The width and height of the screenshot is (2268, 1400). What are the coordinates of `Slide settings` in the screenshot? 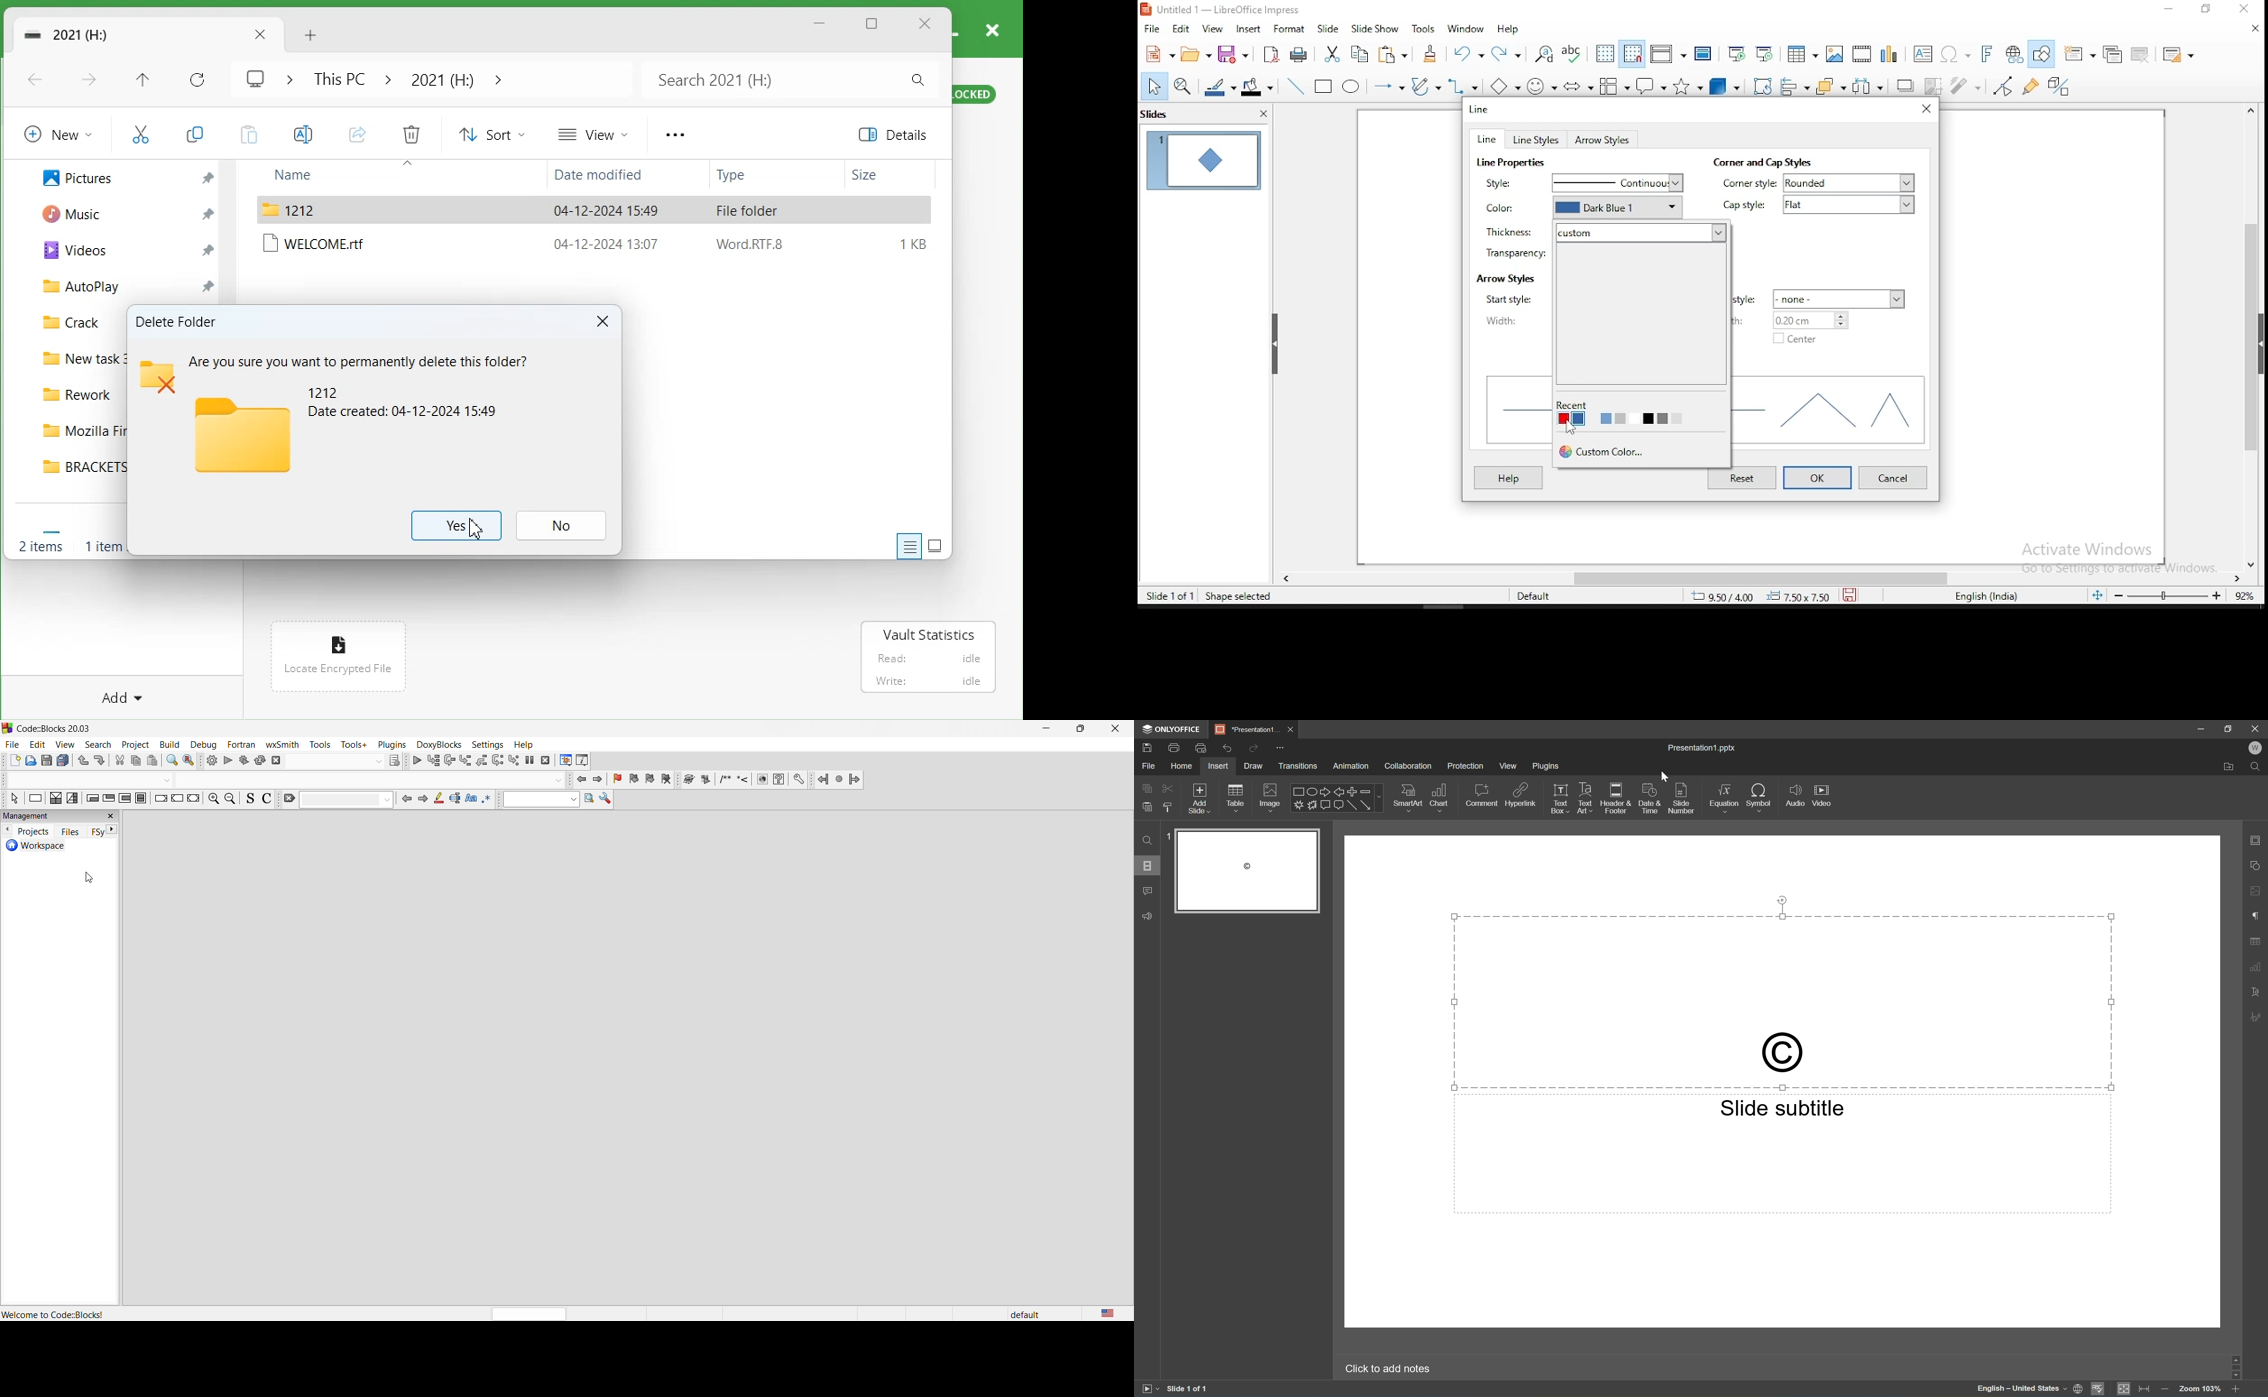 It's located at (2255, 840).